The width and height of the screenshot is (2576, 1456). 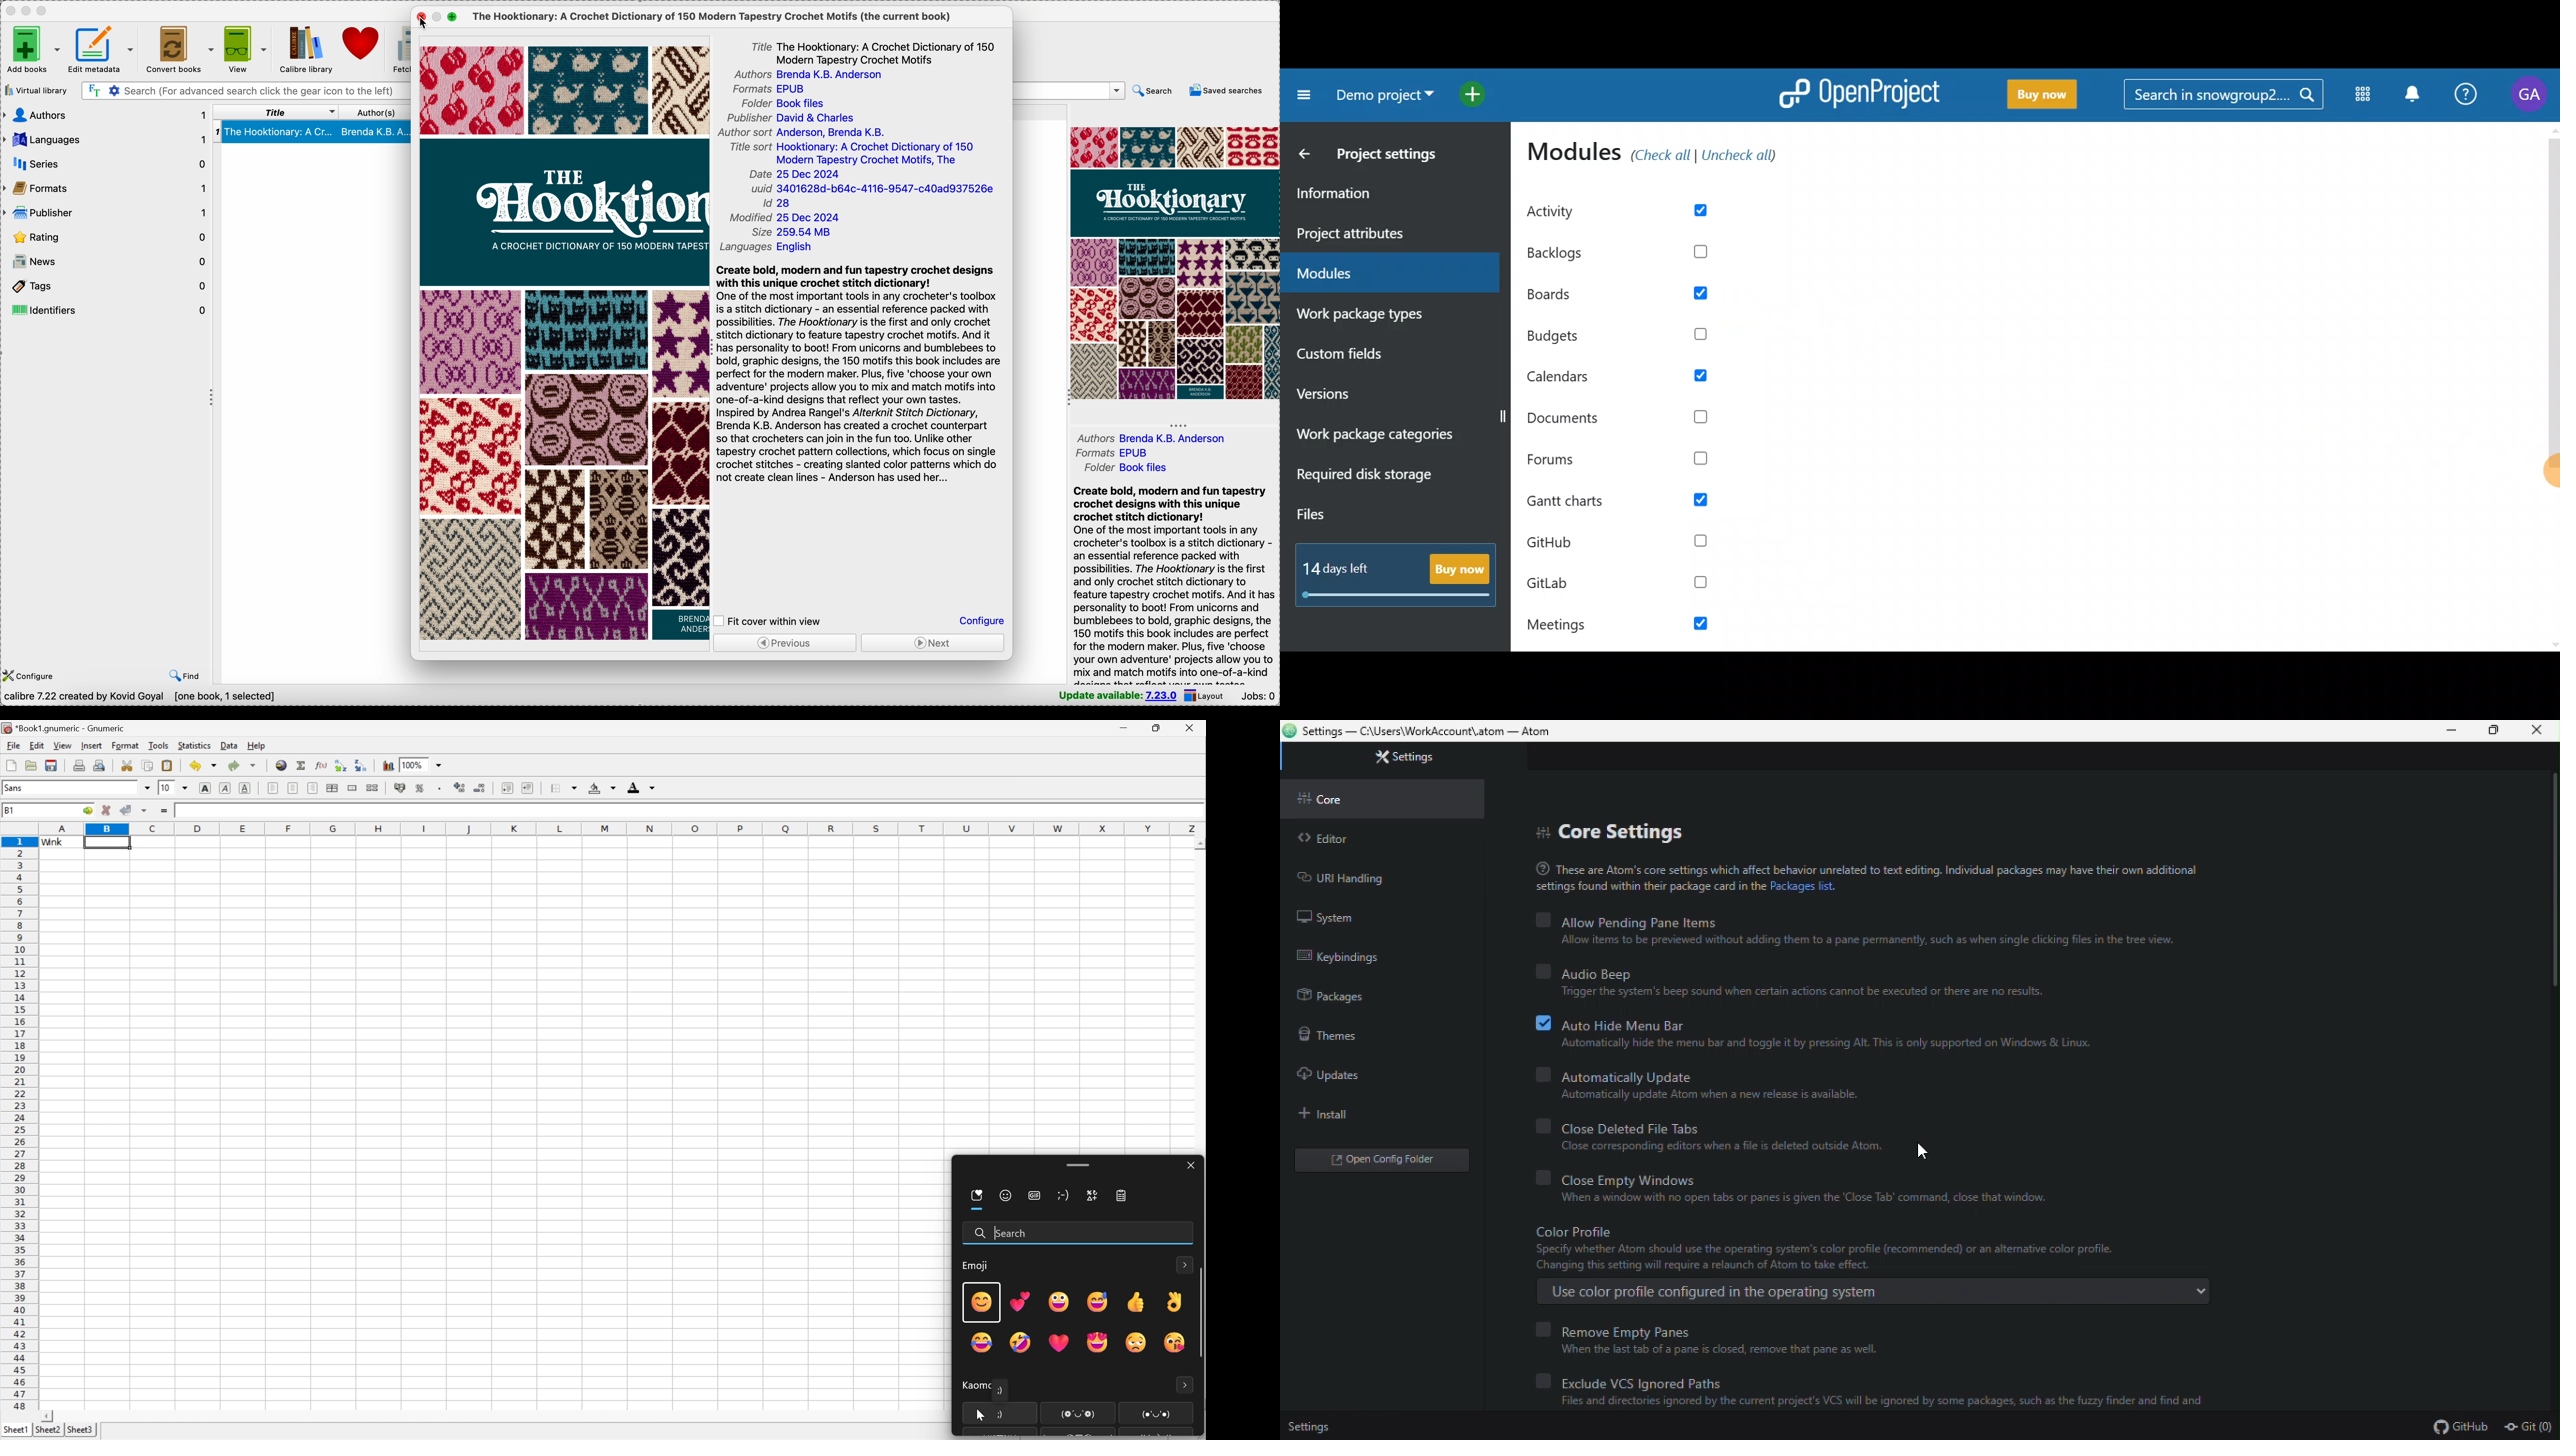 I want to click on Information, so click(x=1379, y=195).